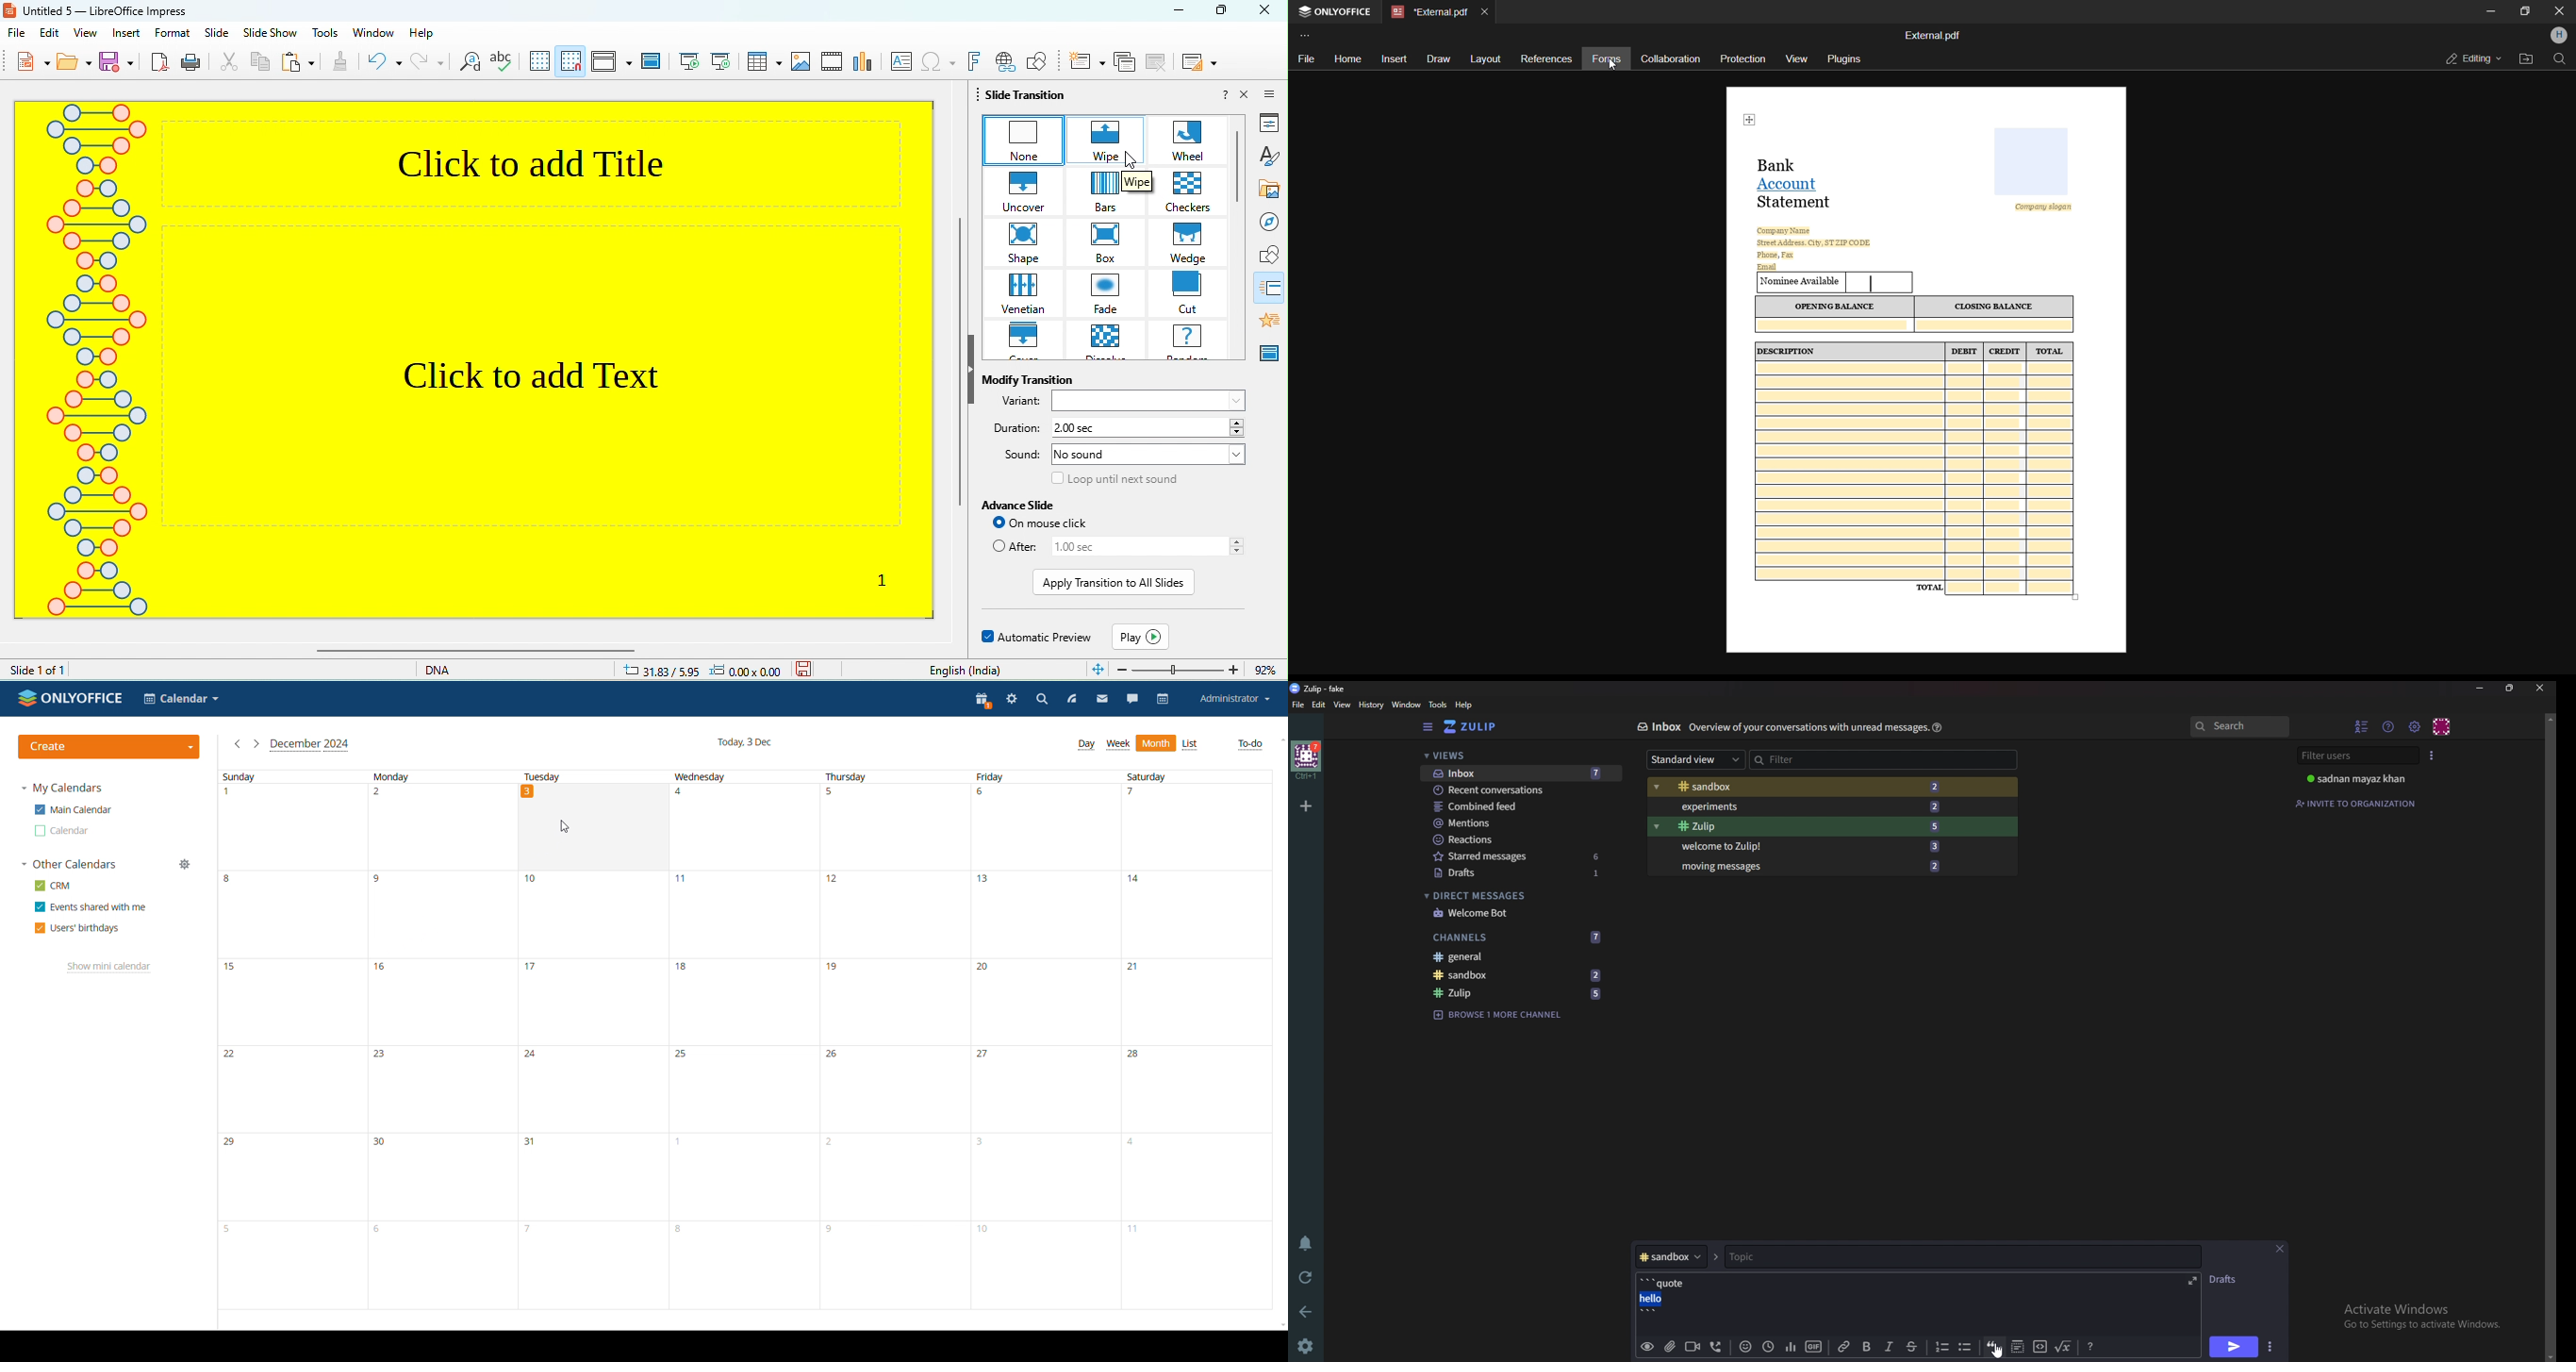 This screenshot has width=2576, height=1372. What do you see at coordinates (1648, 1345) in the screenshot?
I see `preview` at bounding box center [1648, 1345].